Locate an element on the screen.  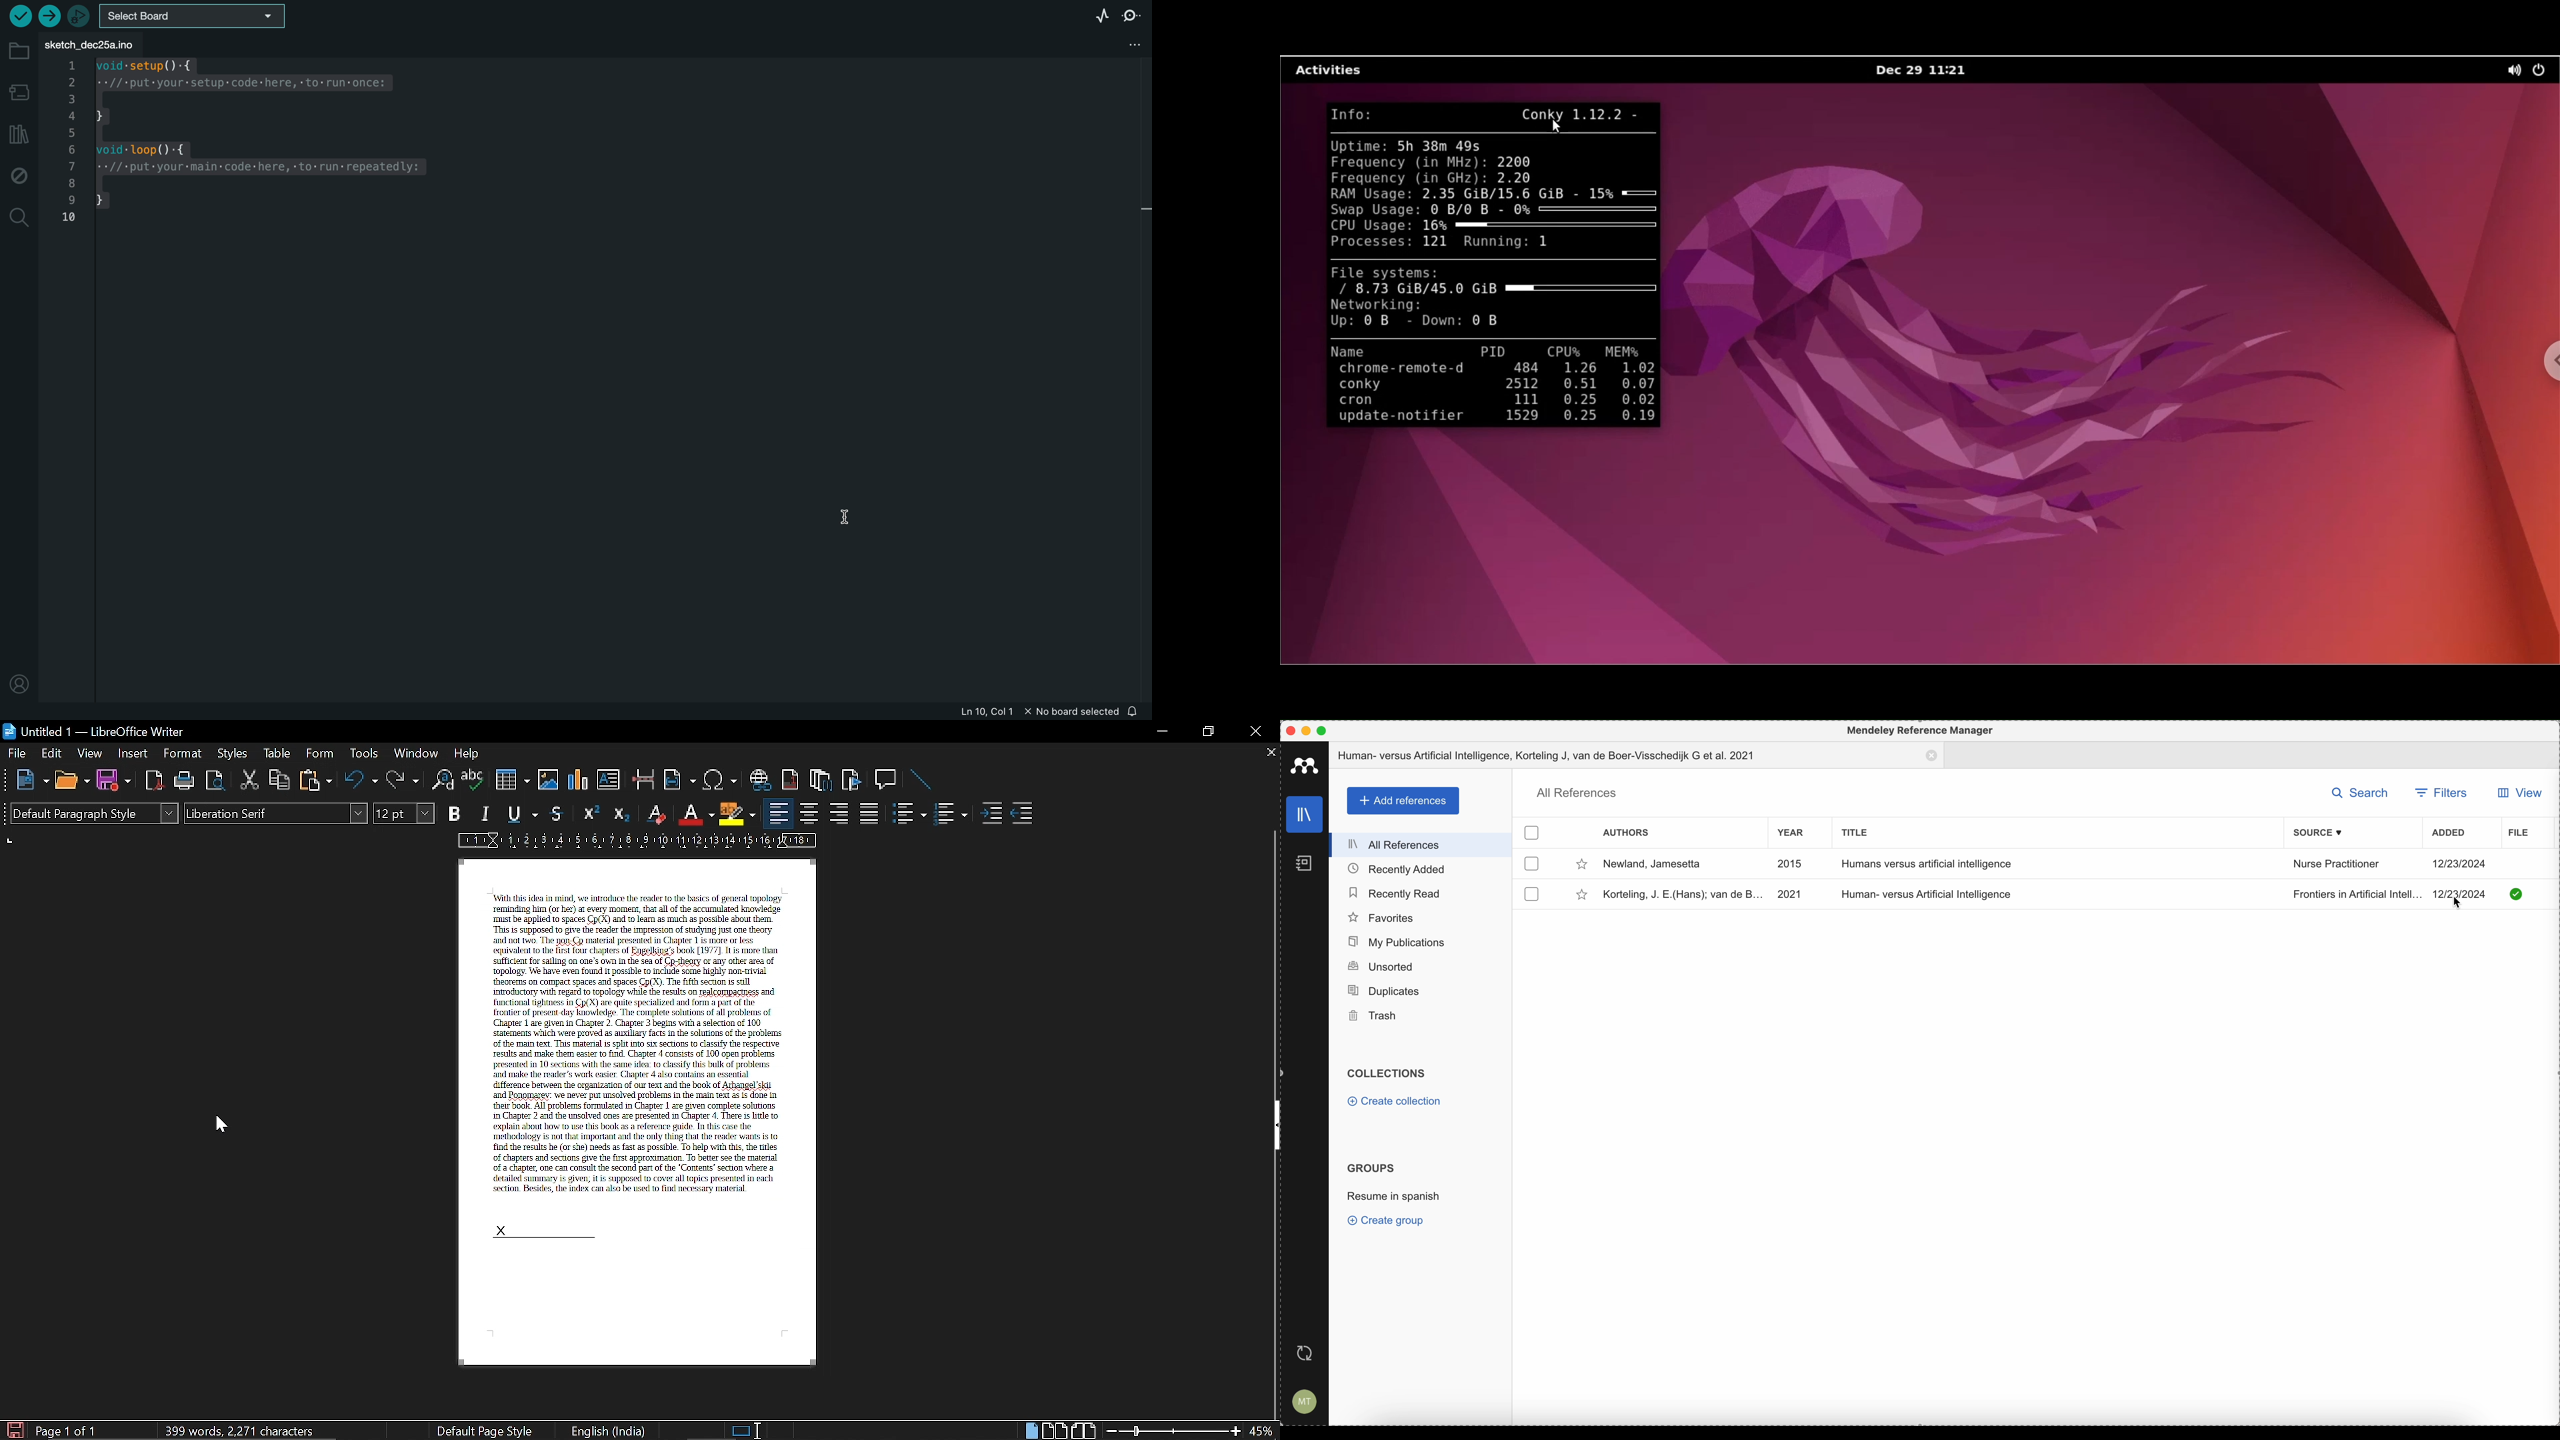
search is located at coordinates (2359, 793).